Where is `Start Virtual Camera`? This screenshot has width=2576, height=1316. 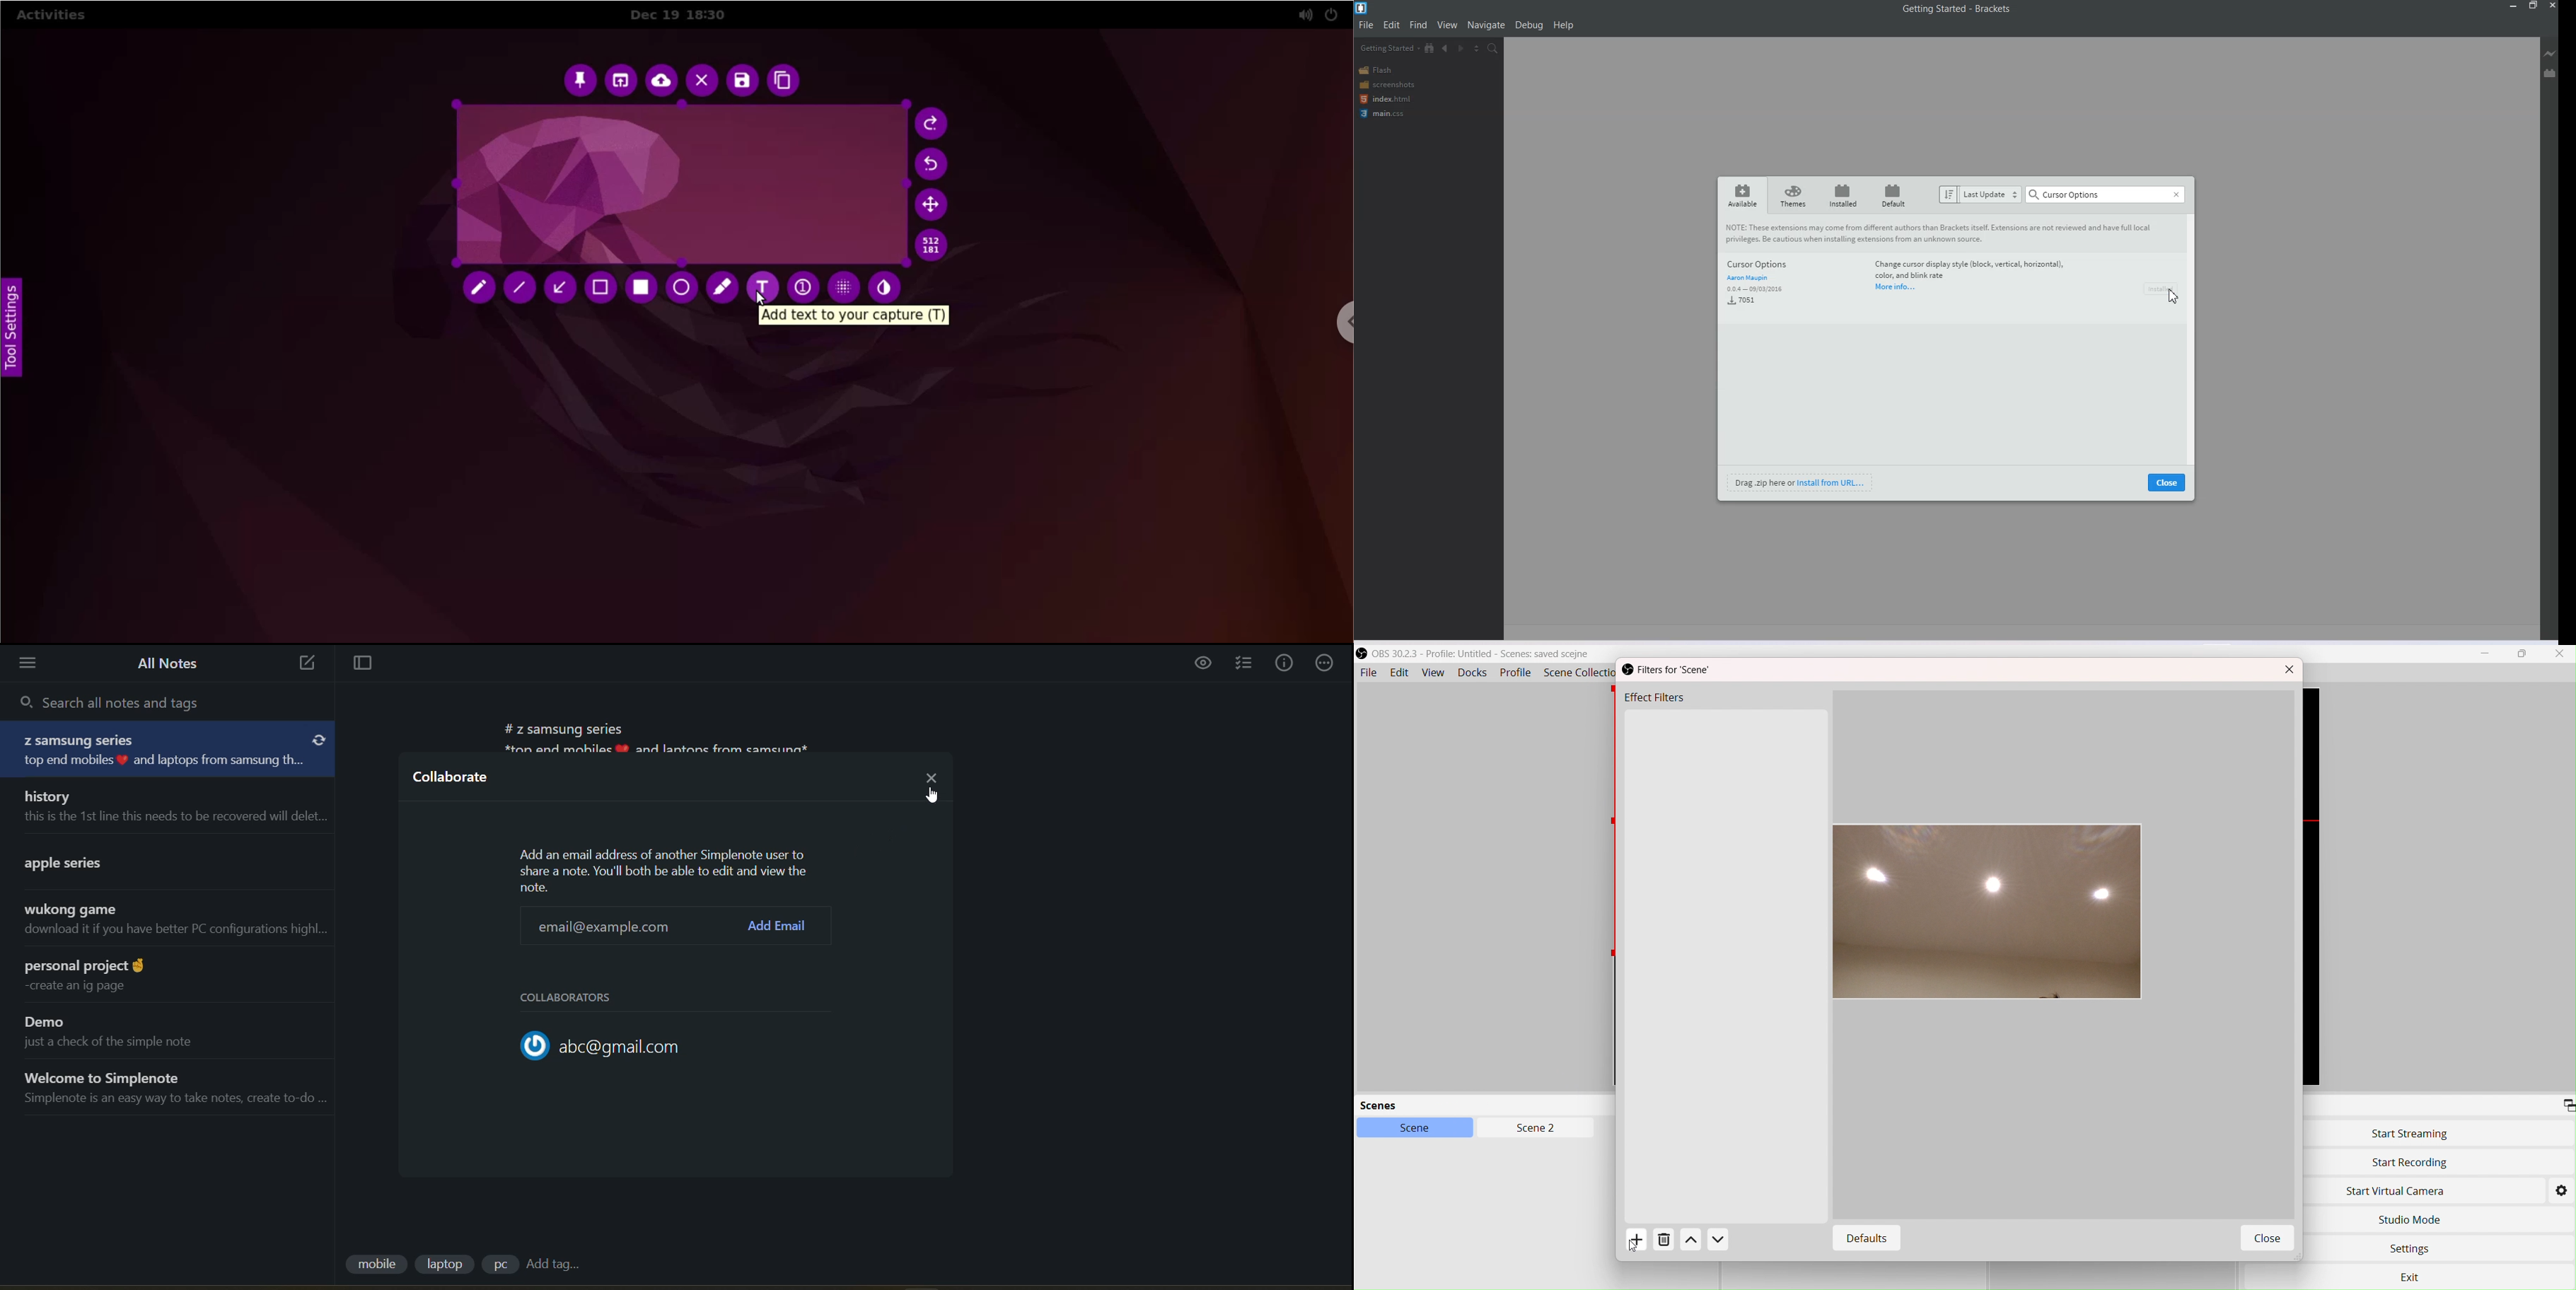
Start Virtual Camera is located at coordinates (2404, 1190).